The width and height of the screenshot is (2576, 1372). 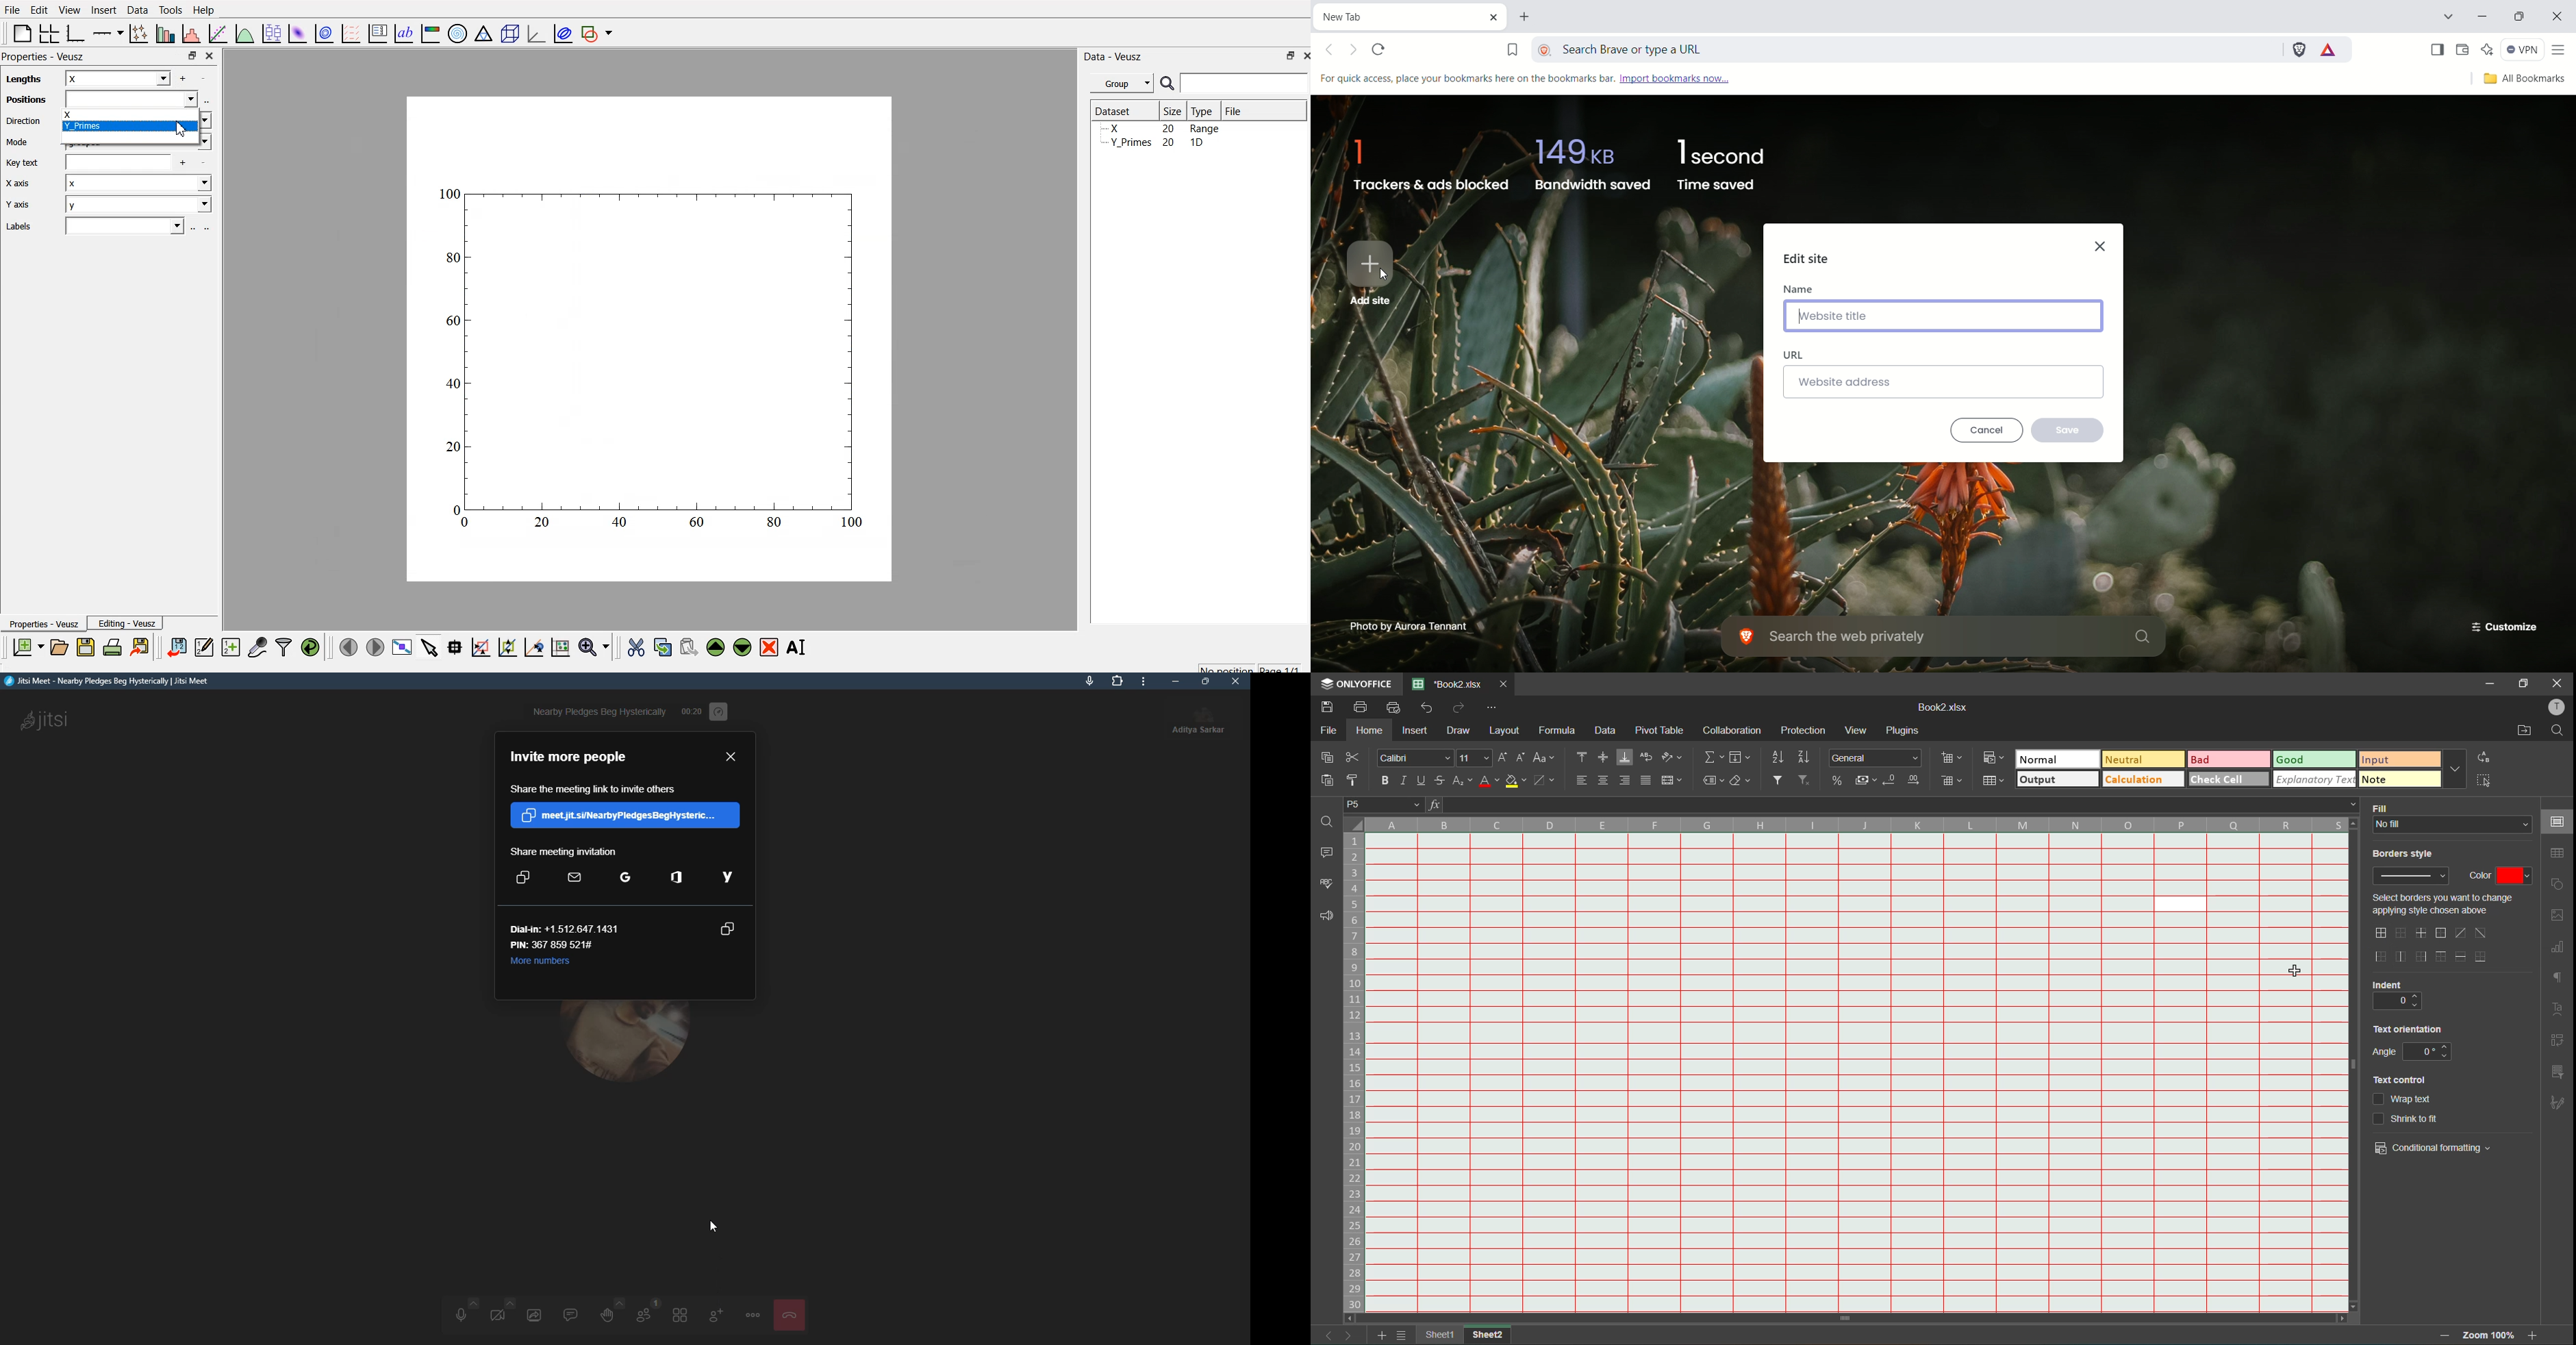 What do you see at coordinates (1326, 759) in the screenshot?
I see `copy` at bounding box center [1326, 759].